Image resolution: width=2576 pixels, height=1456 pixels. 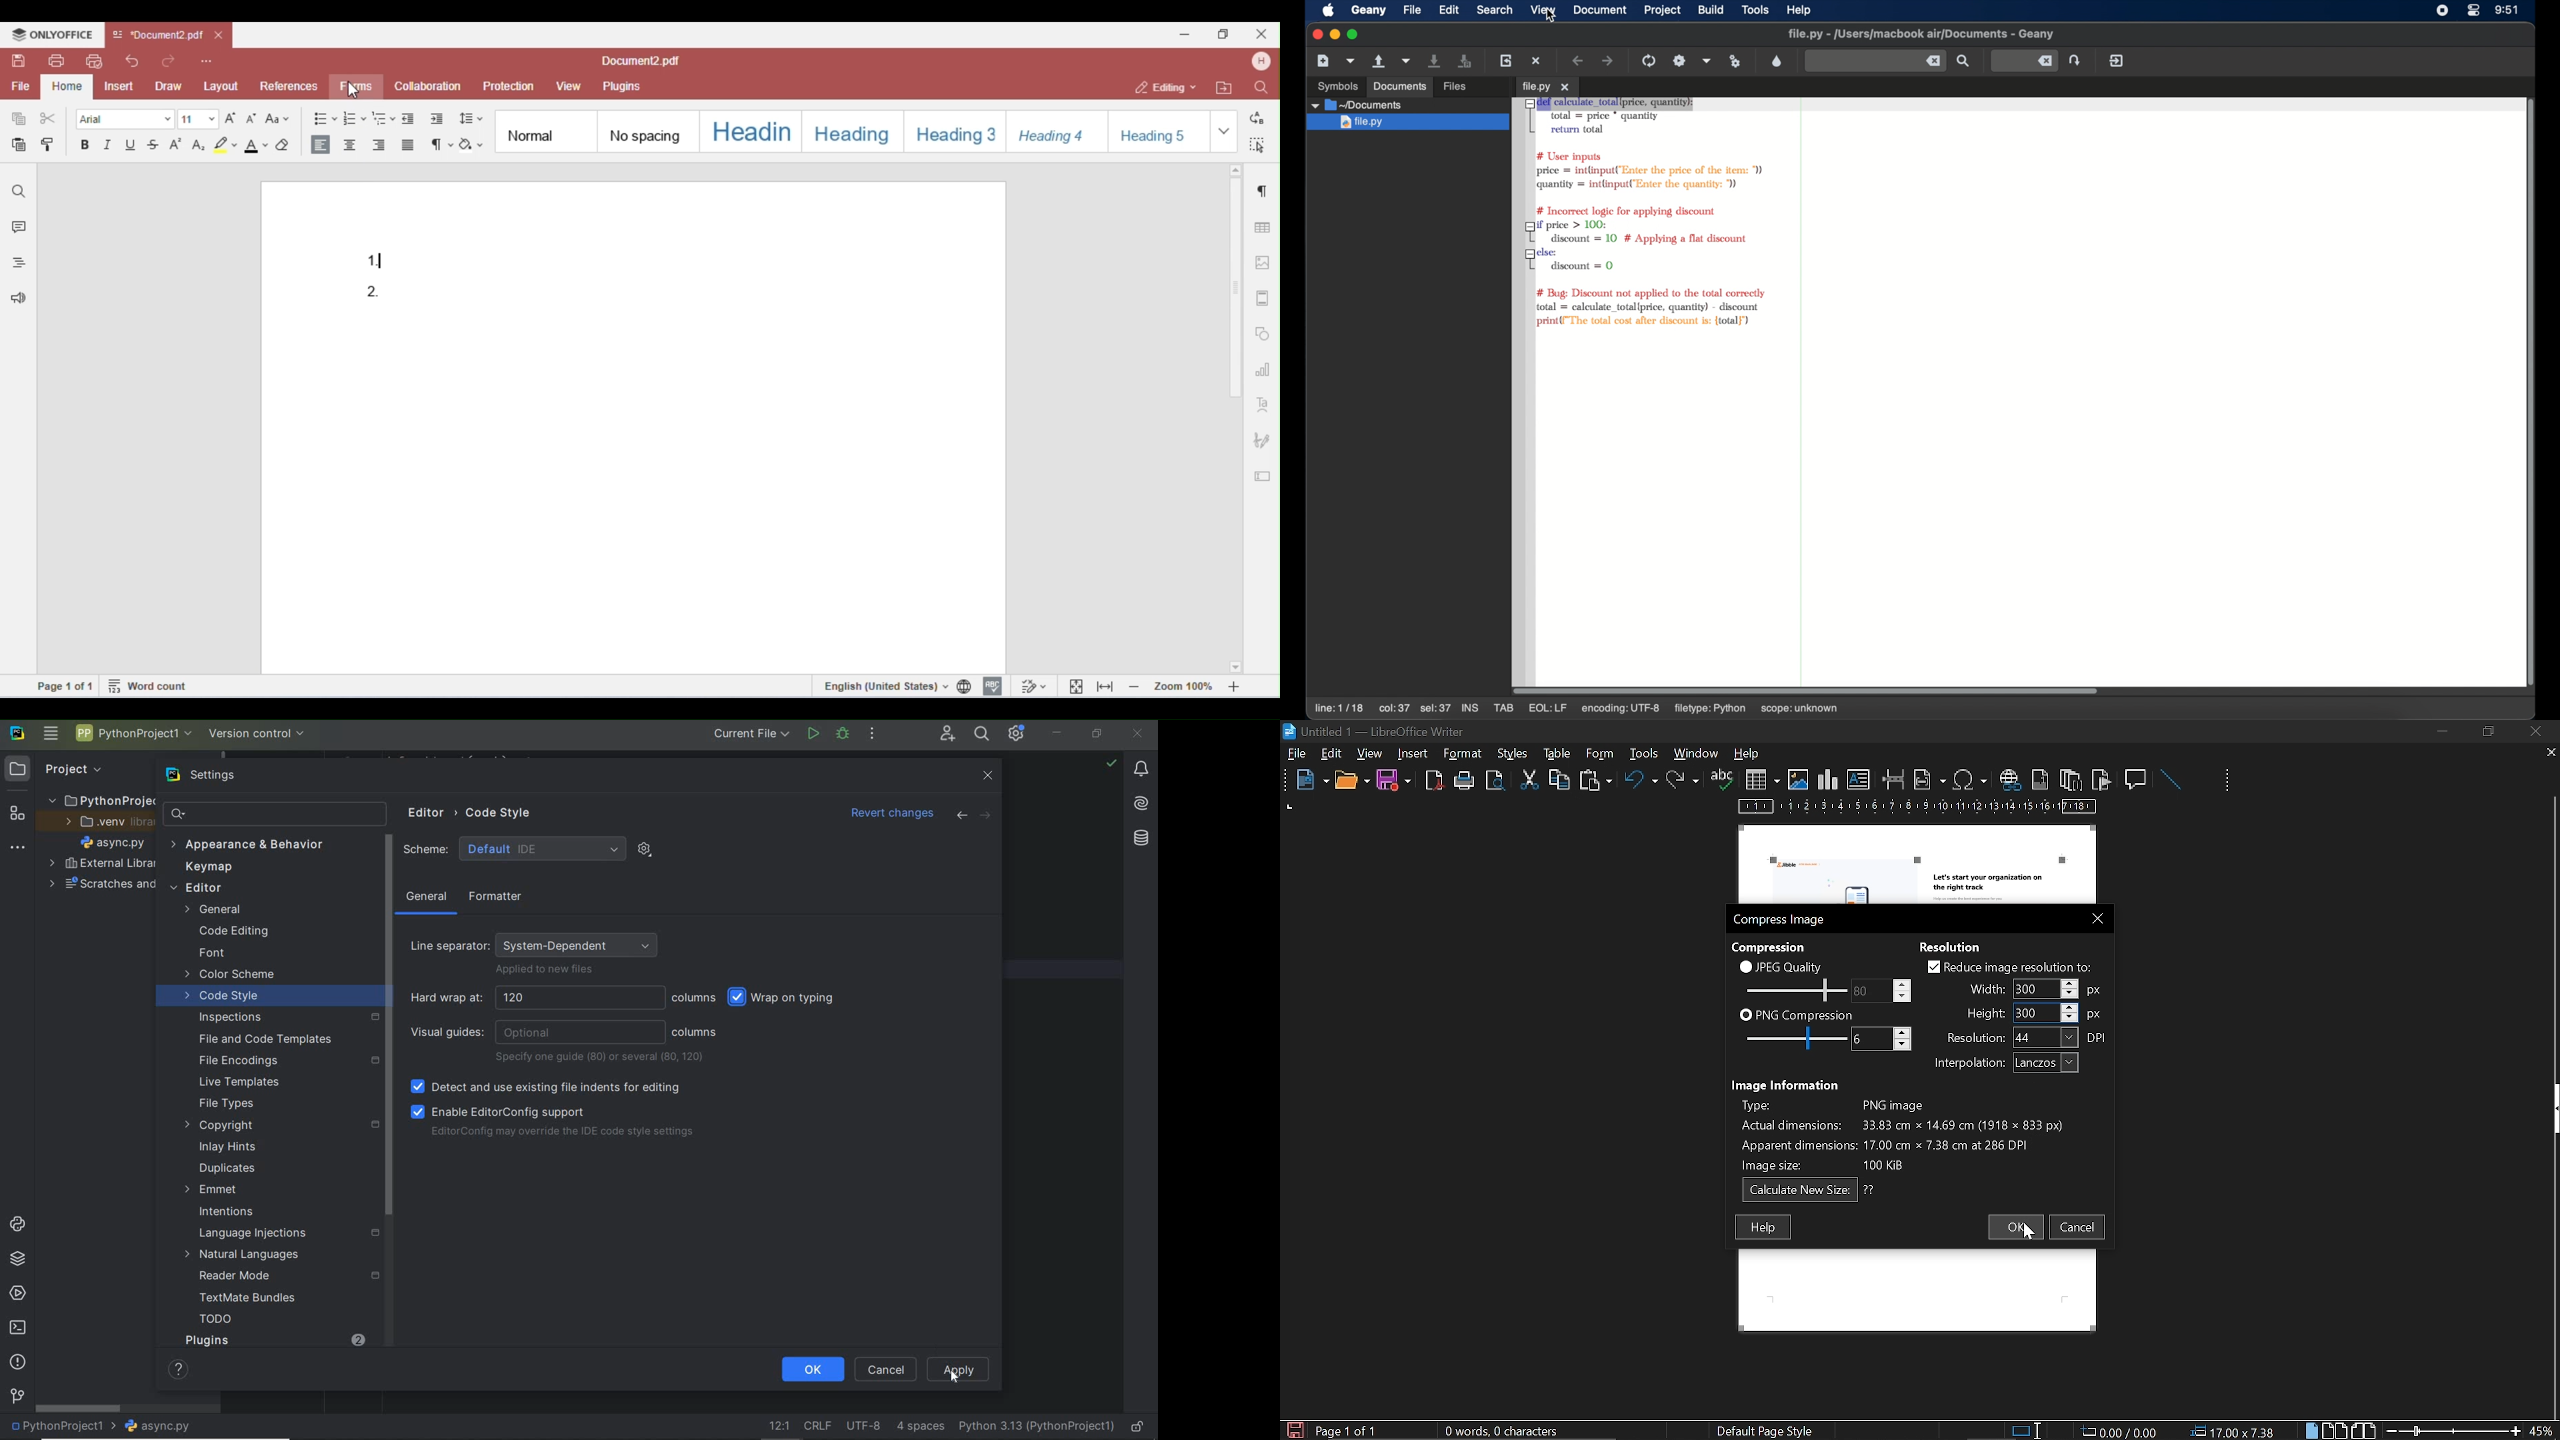 What do you see at coordinates (1683, 780) in the screenshot?
I see `redo` at bounding box center [1683, 780].